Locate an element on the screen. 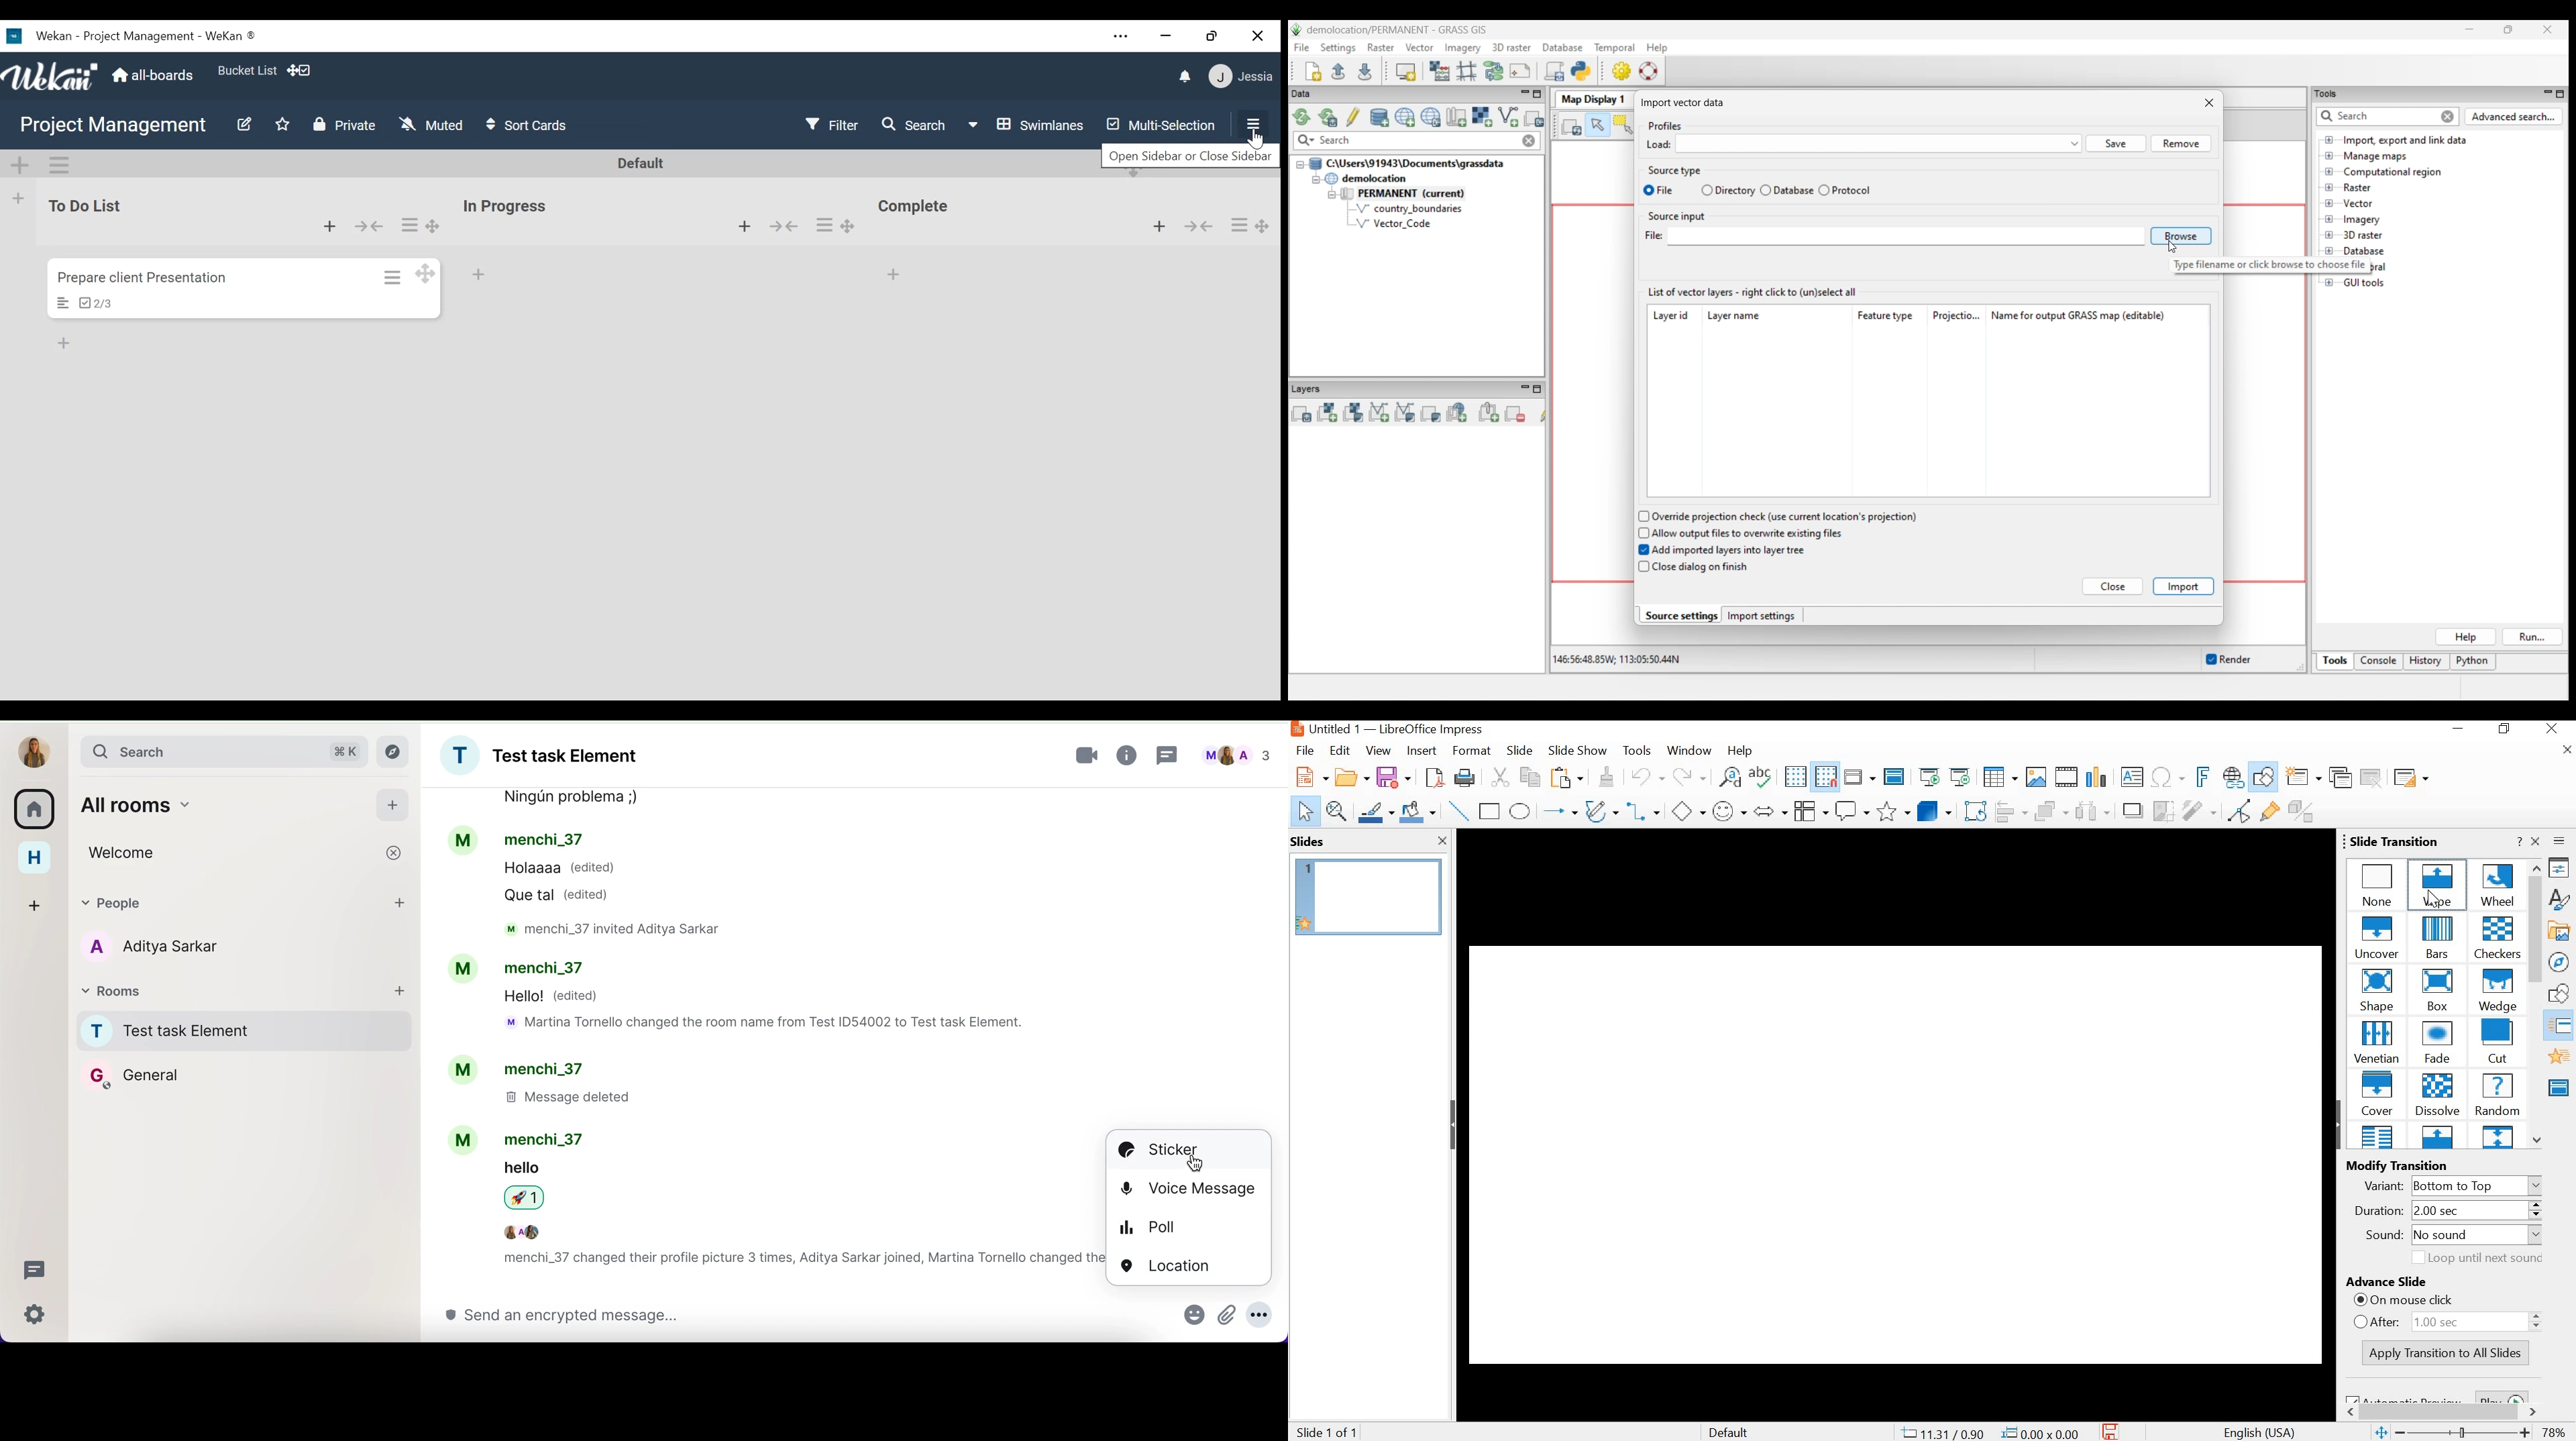  threads is located at coordinates (35, 1268).